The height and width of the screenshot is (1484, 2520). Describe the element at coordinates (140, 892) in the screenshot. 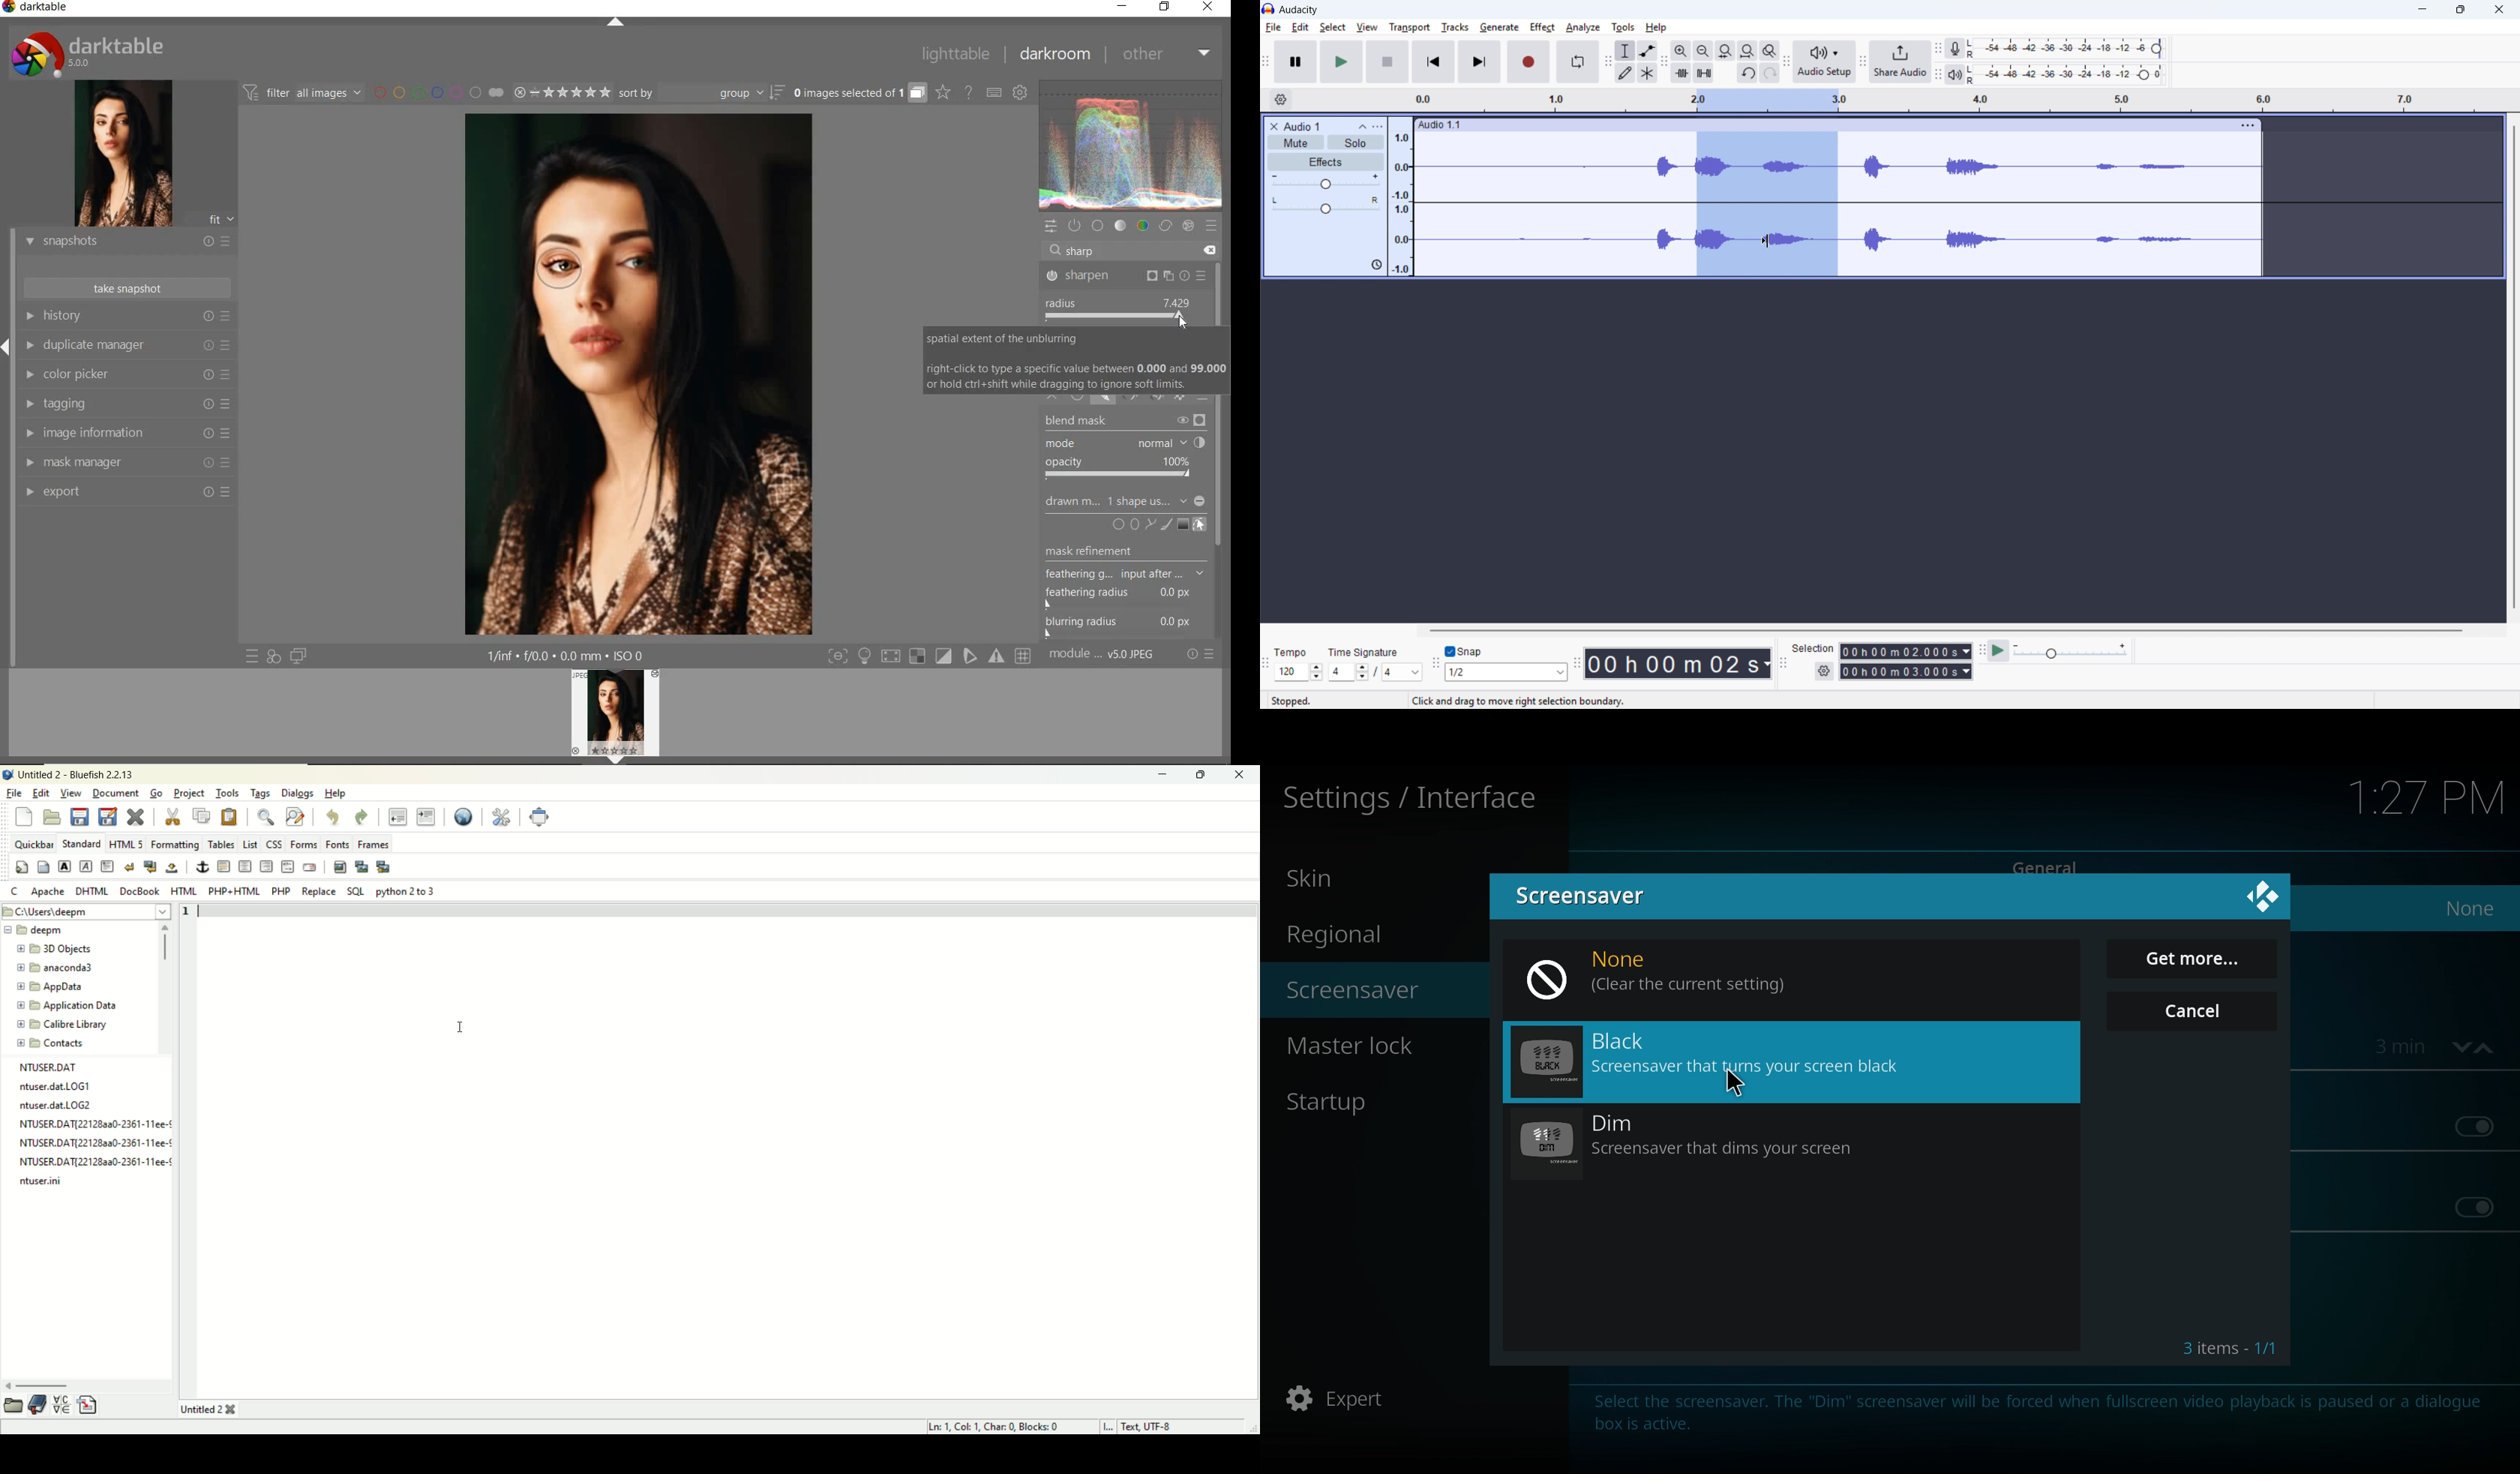

I see `DocBook` at that location.